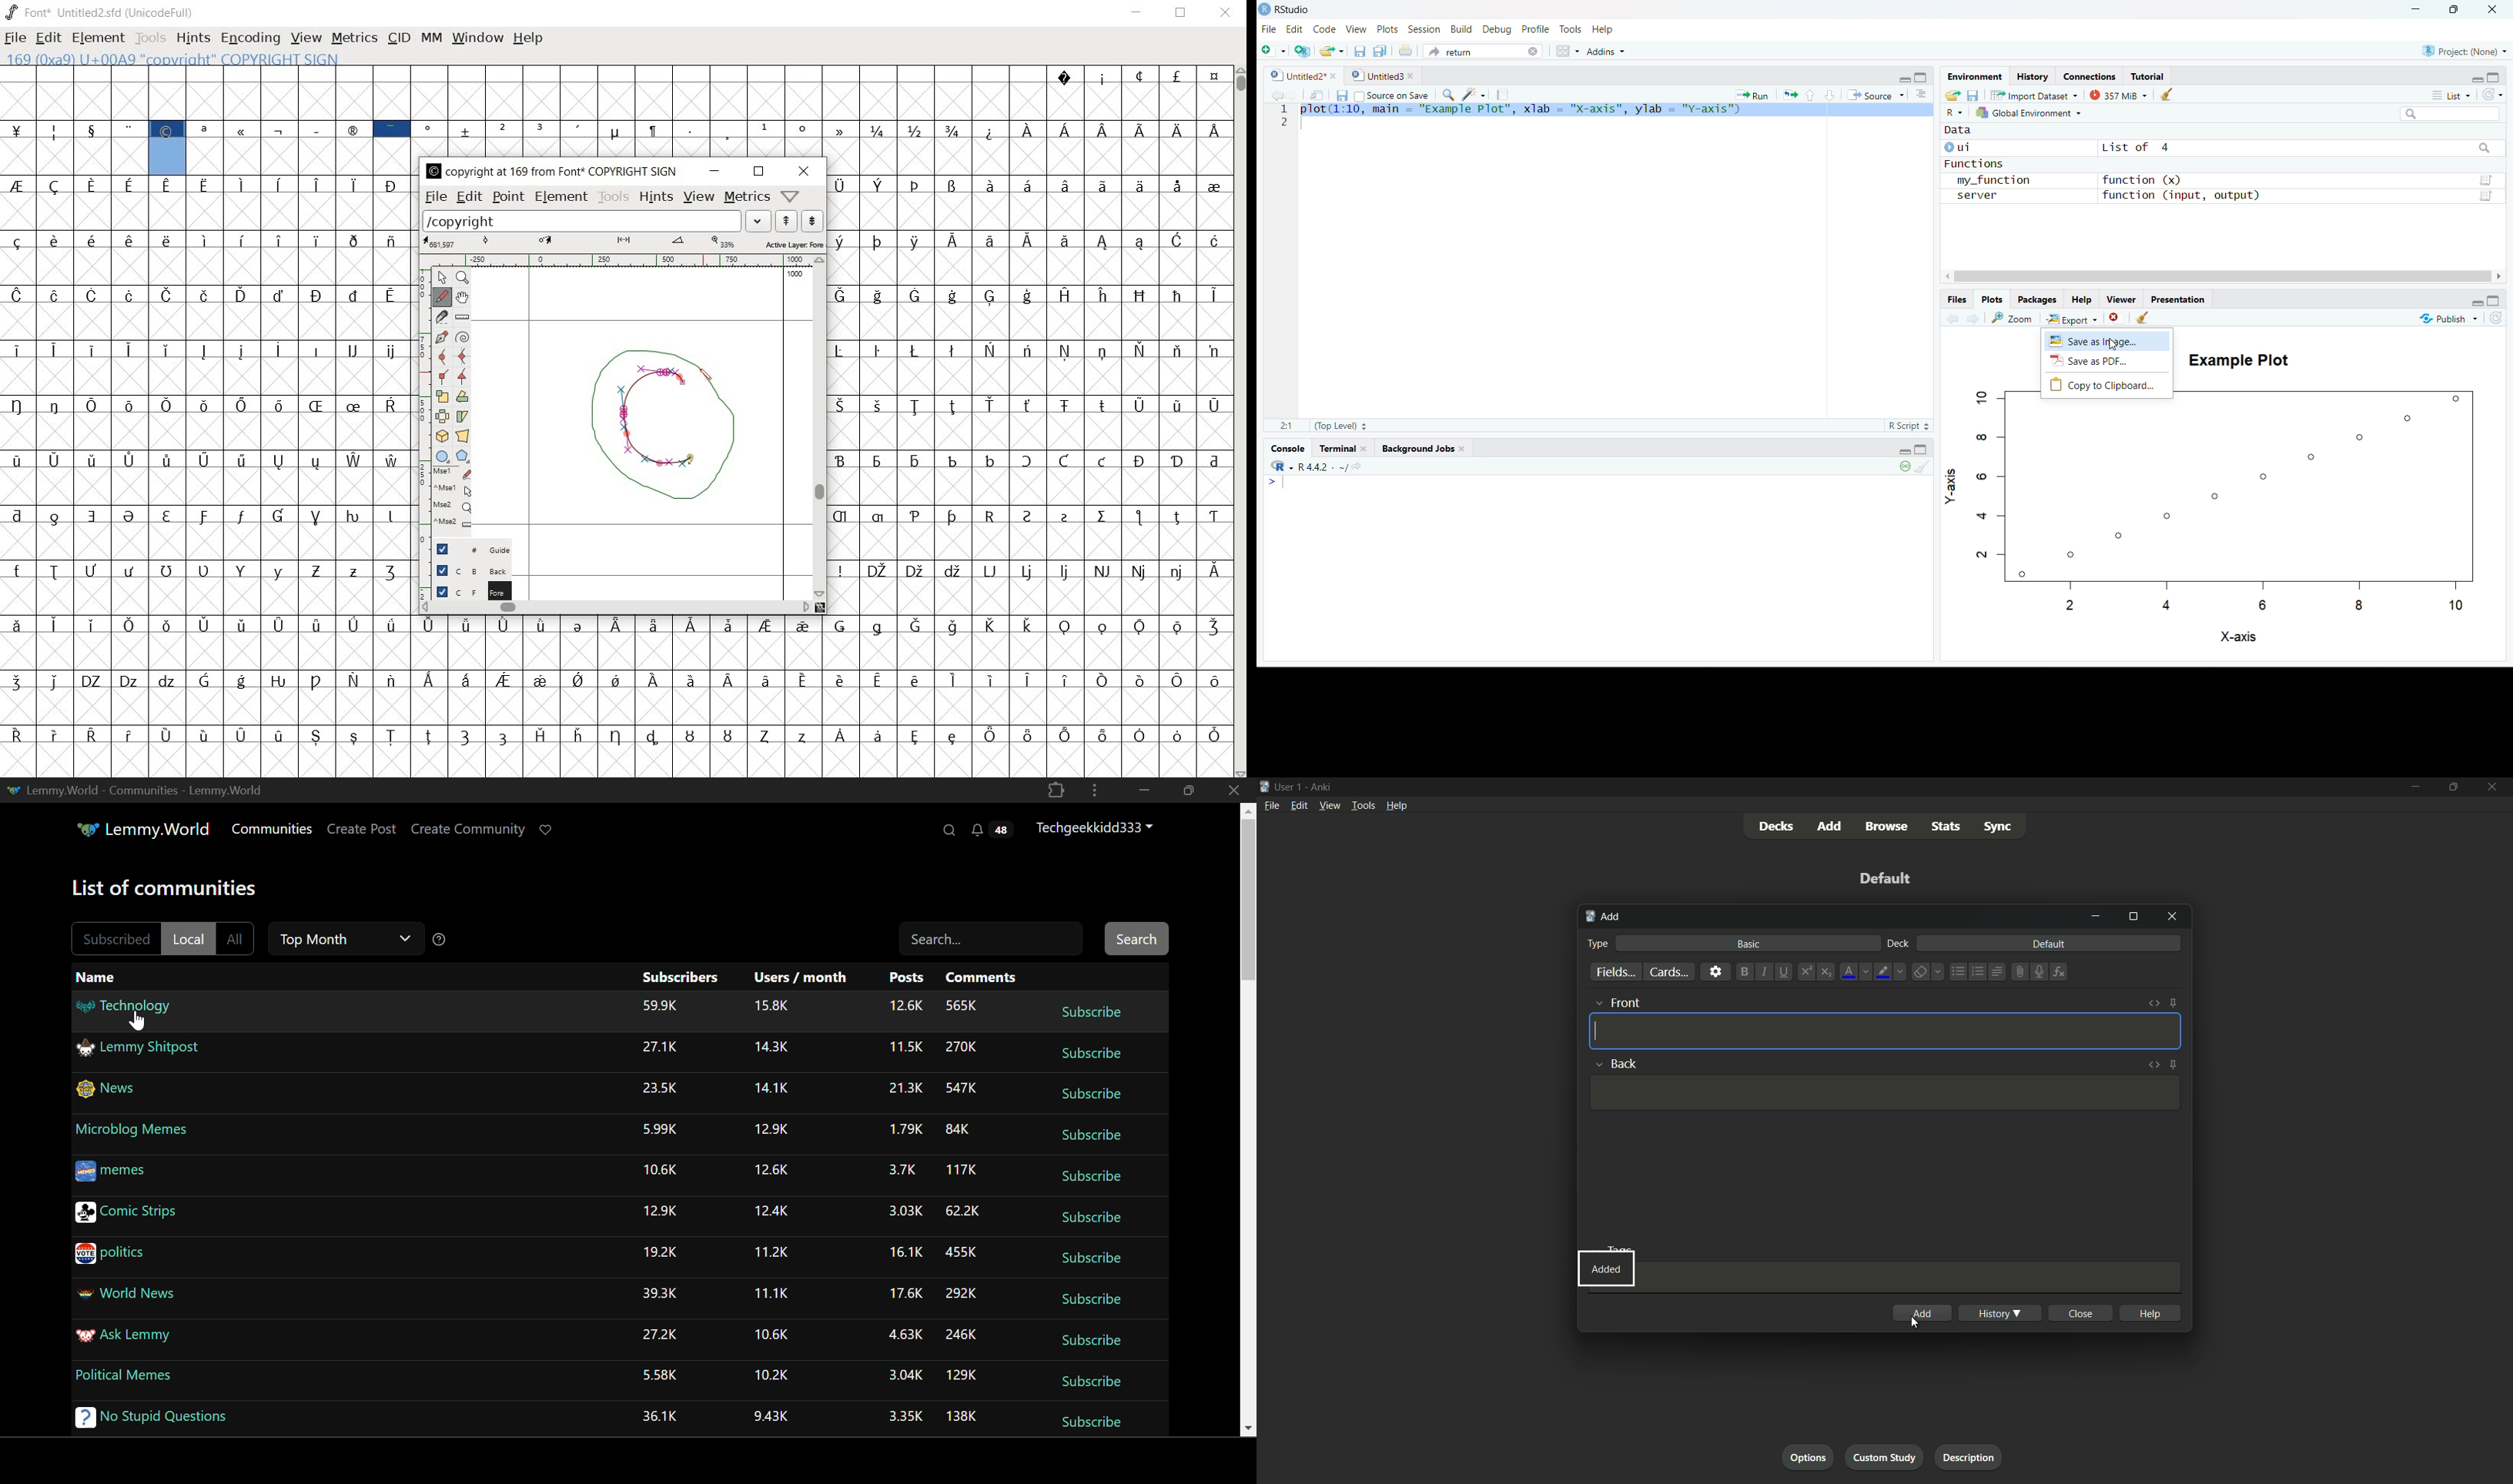  What do you see at coordinates (2448, 317) in the screenshot?
I see `Publish` at bounding box center [2448, 317].